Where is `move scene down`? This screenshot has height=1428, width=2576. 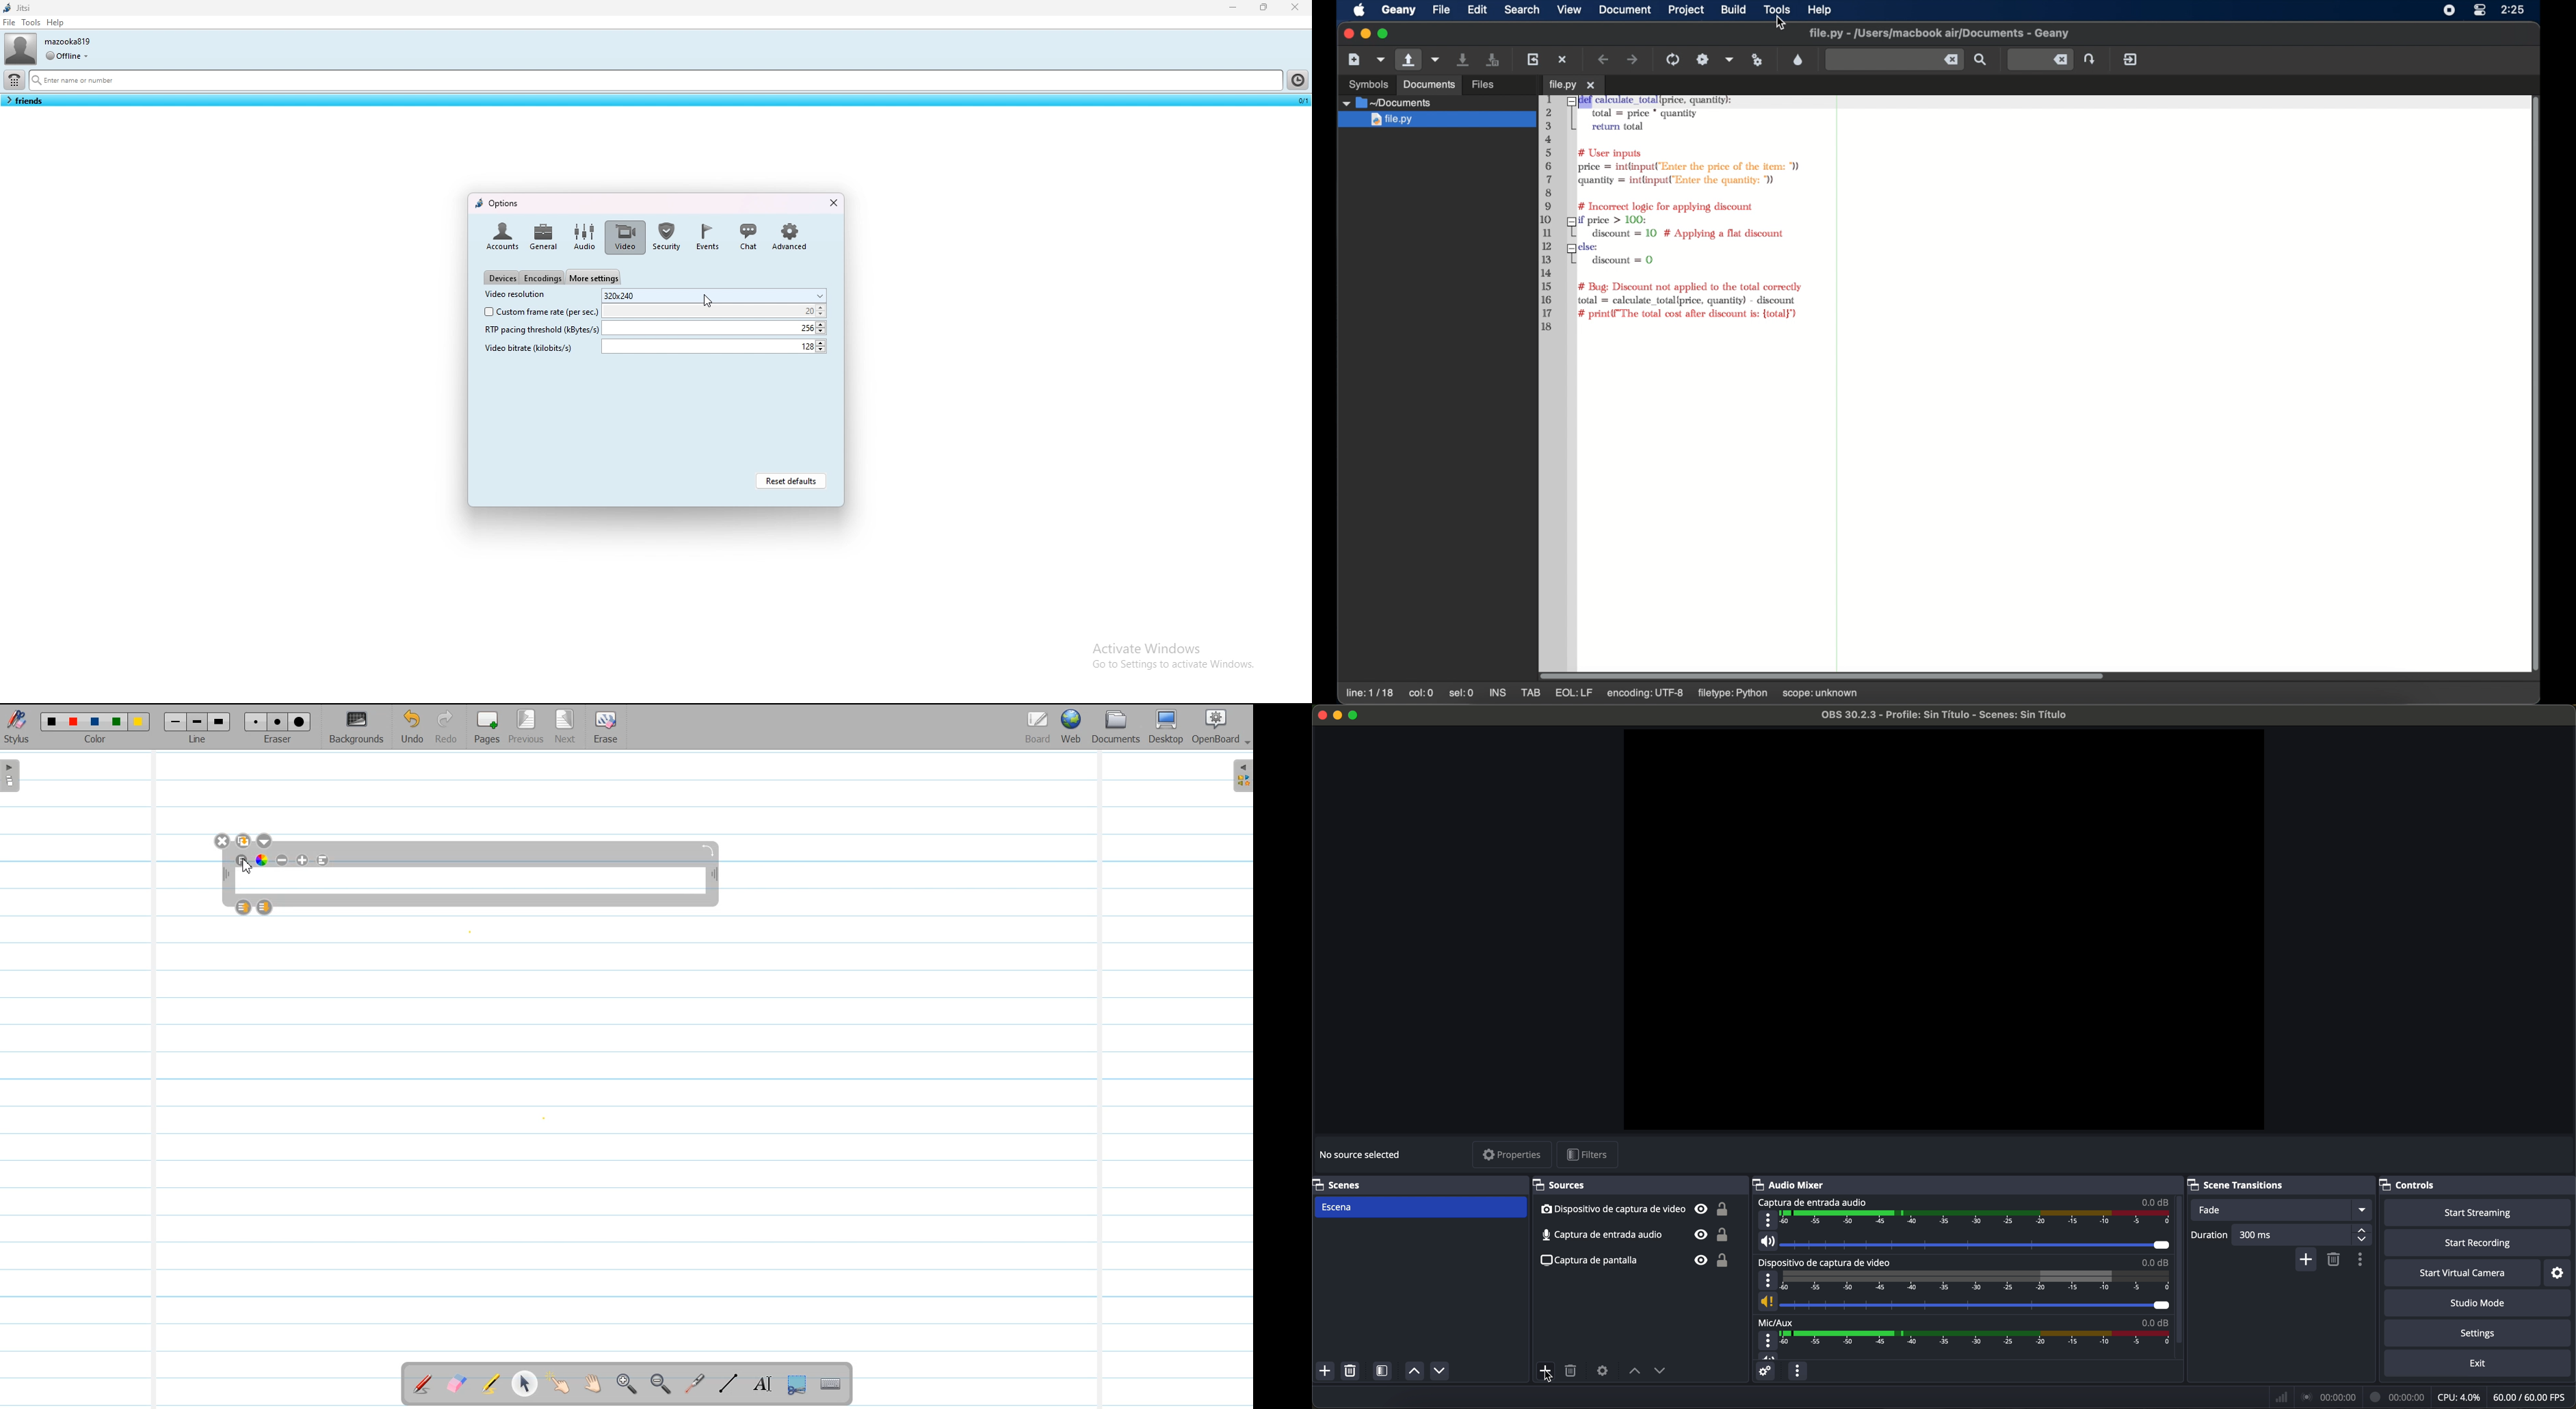 move scene down is located at coordinates (1440, 1372).